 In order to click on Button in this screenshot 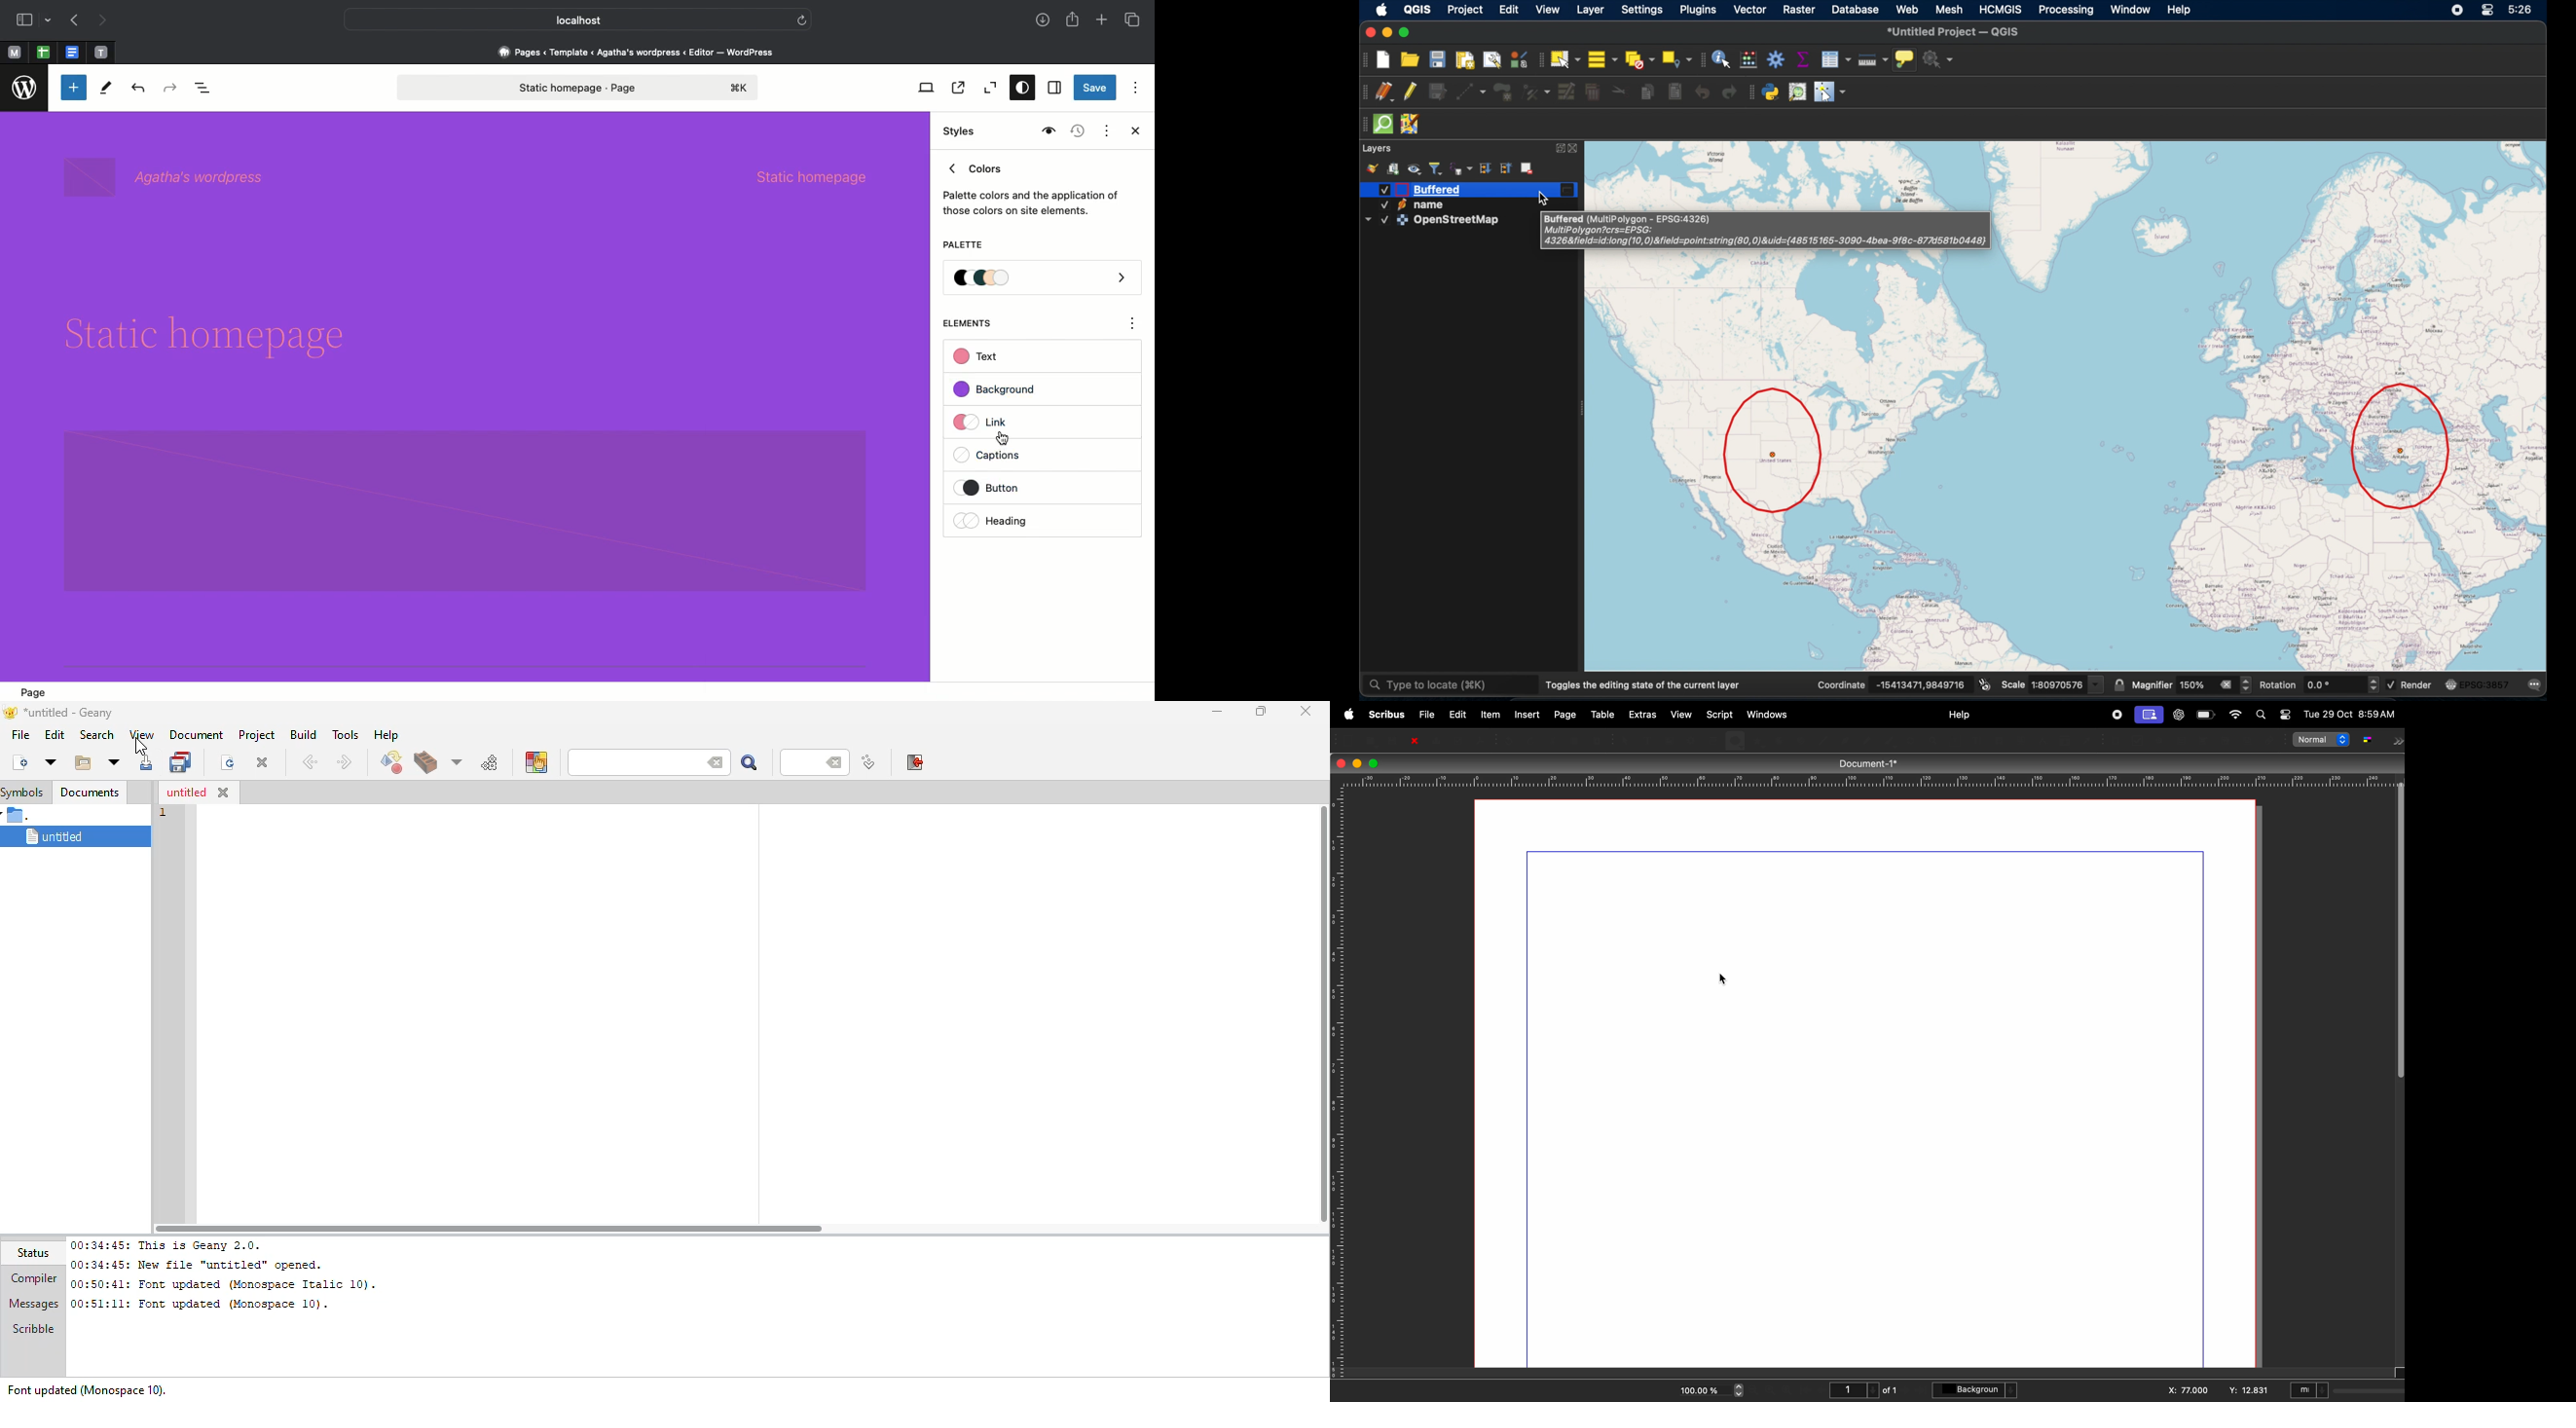, I will do `click(1002, 488)`.